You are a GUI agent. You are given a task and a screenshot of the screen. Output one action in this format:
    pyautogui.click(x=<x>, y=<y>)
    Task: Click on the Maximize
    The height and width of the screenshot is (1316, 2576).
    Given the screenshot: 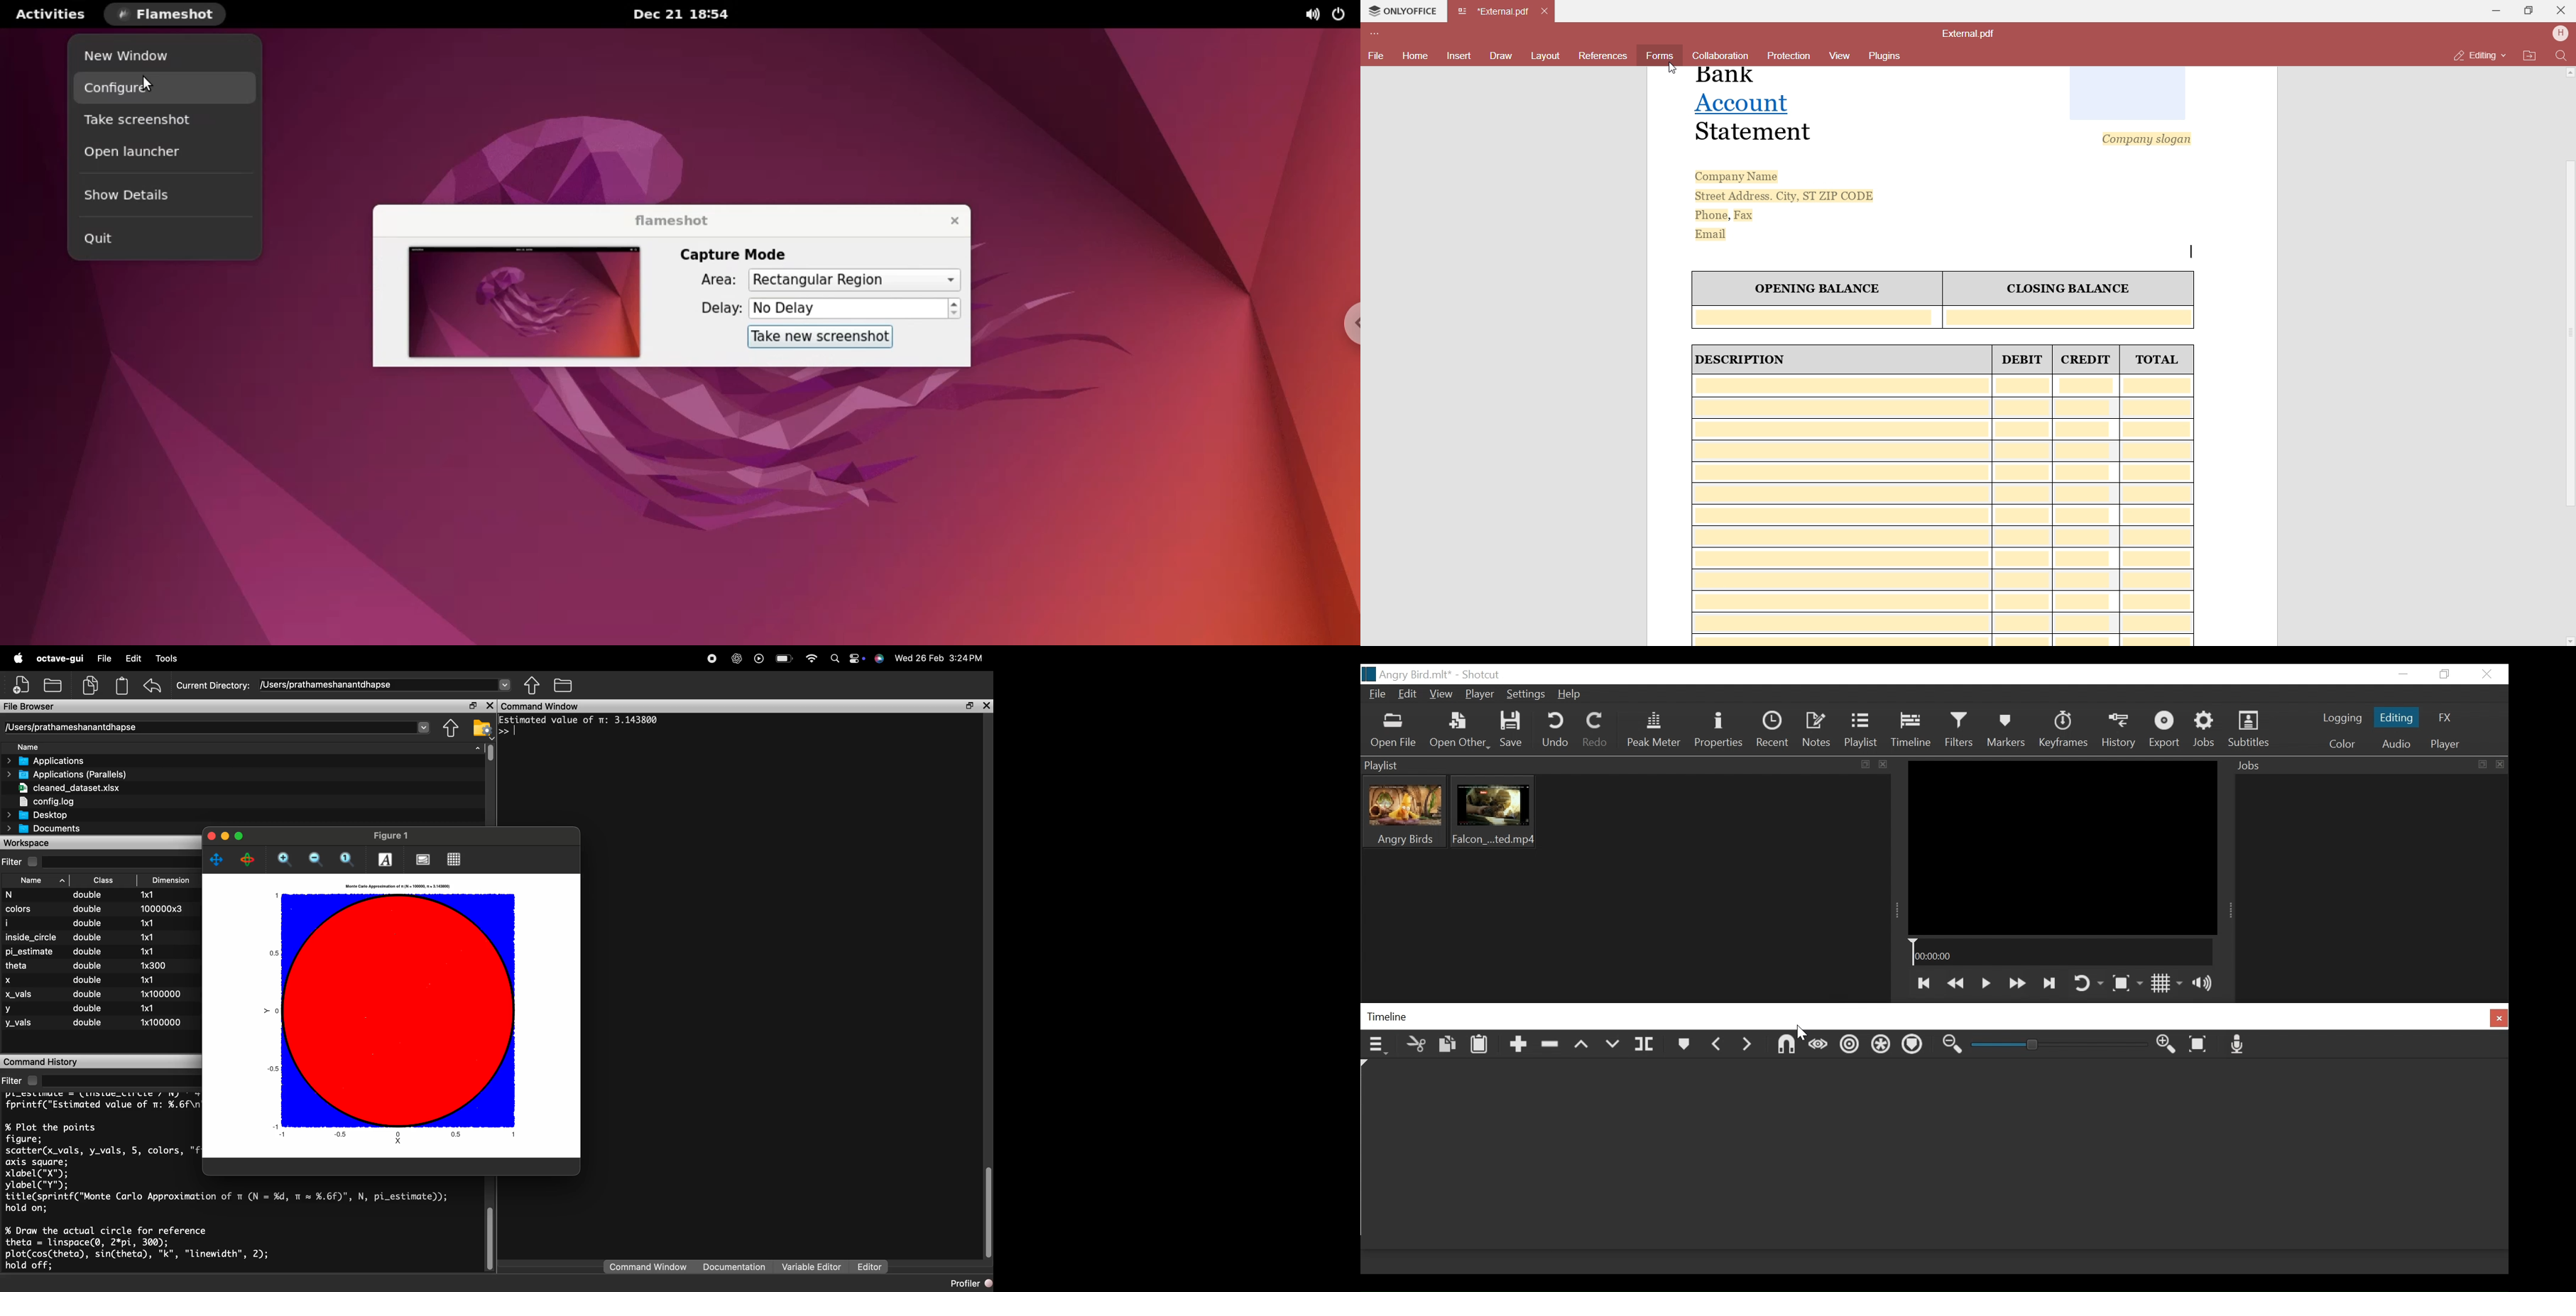 What is the action you would take?
    pyautogui.click(x=241, y=836)
    